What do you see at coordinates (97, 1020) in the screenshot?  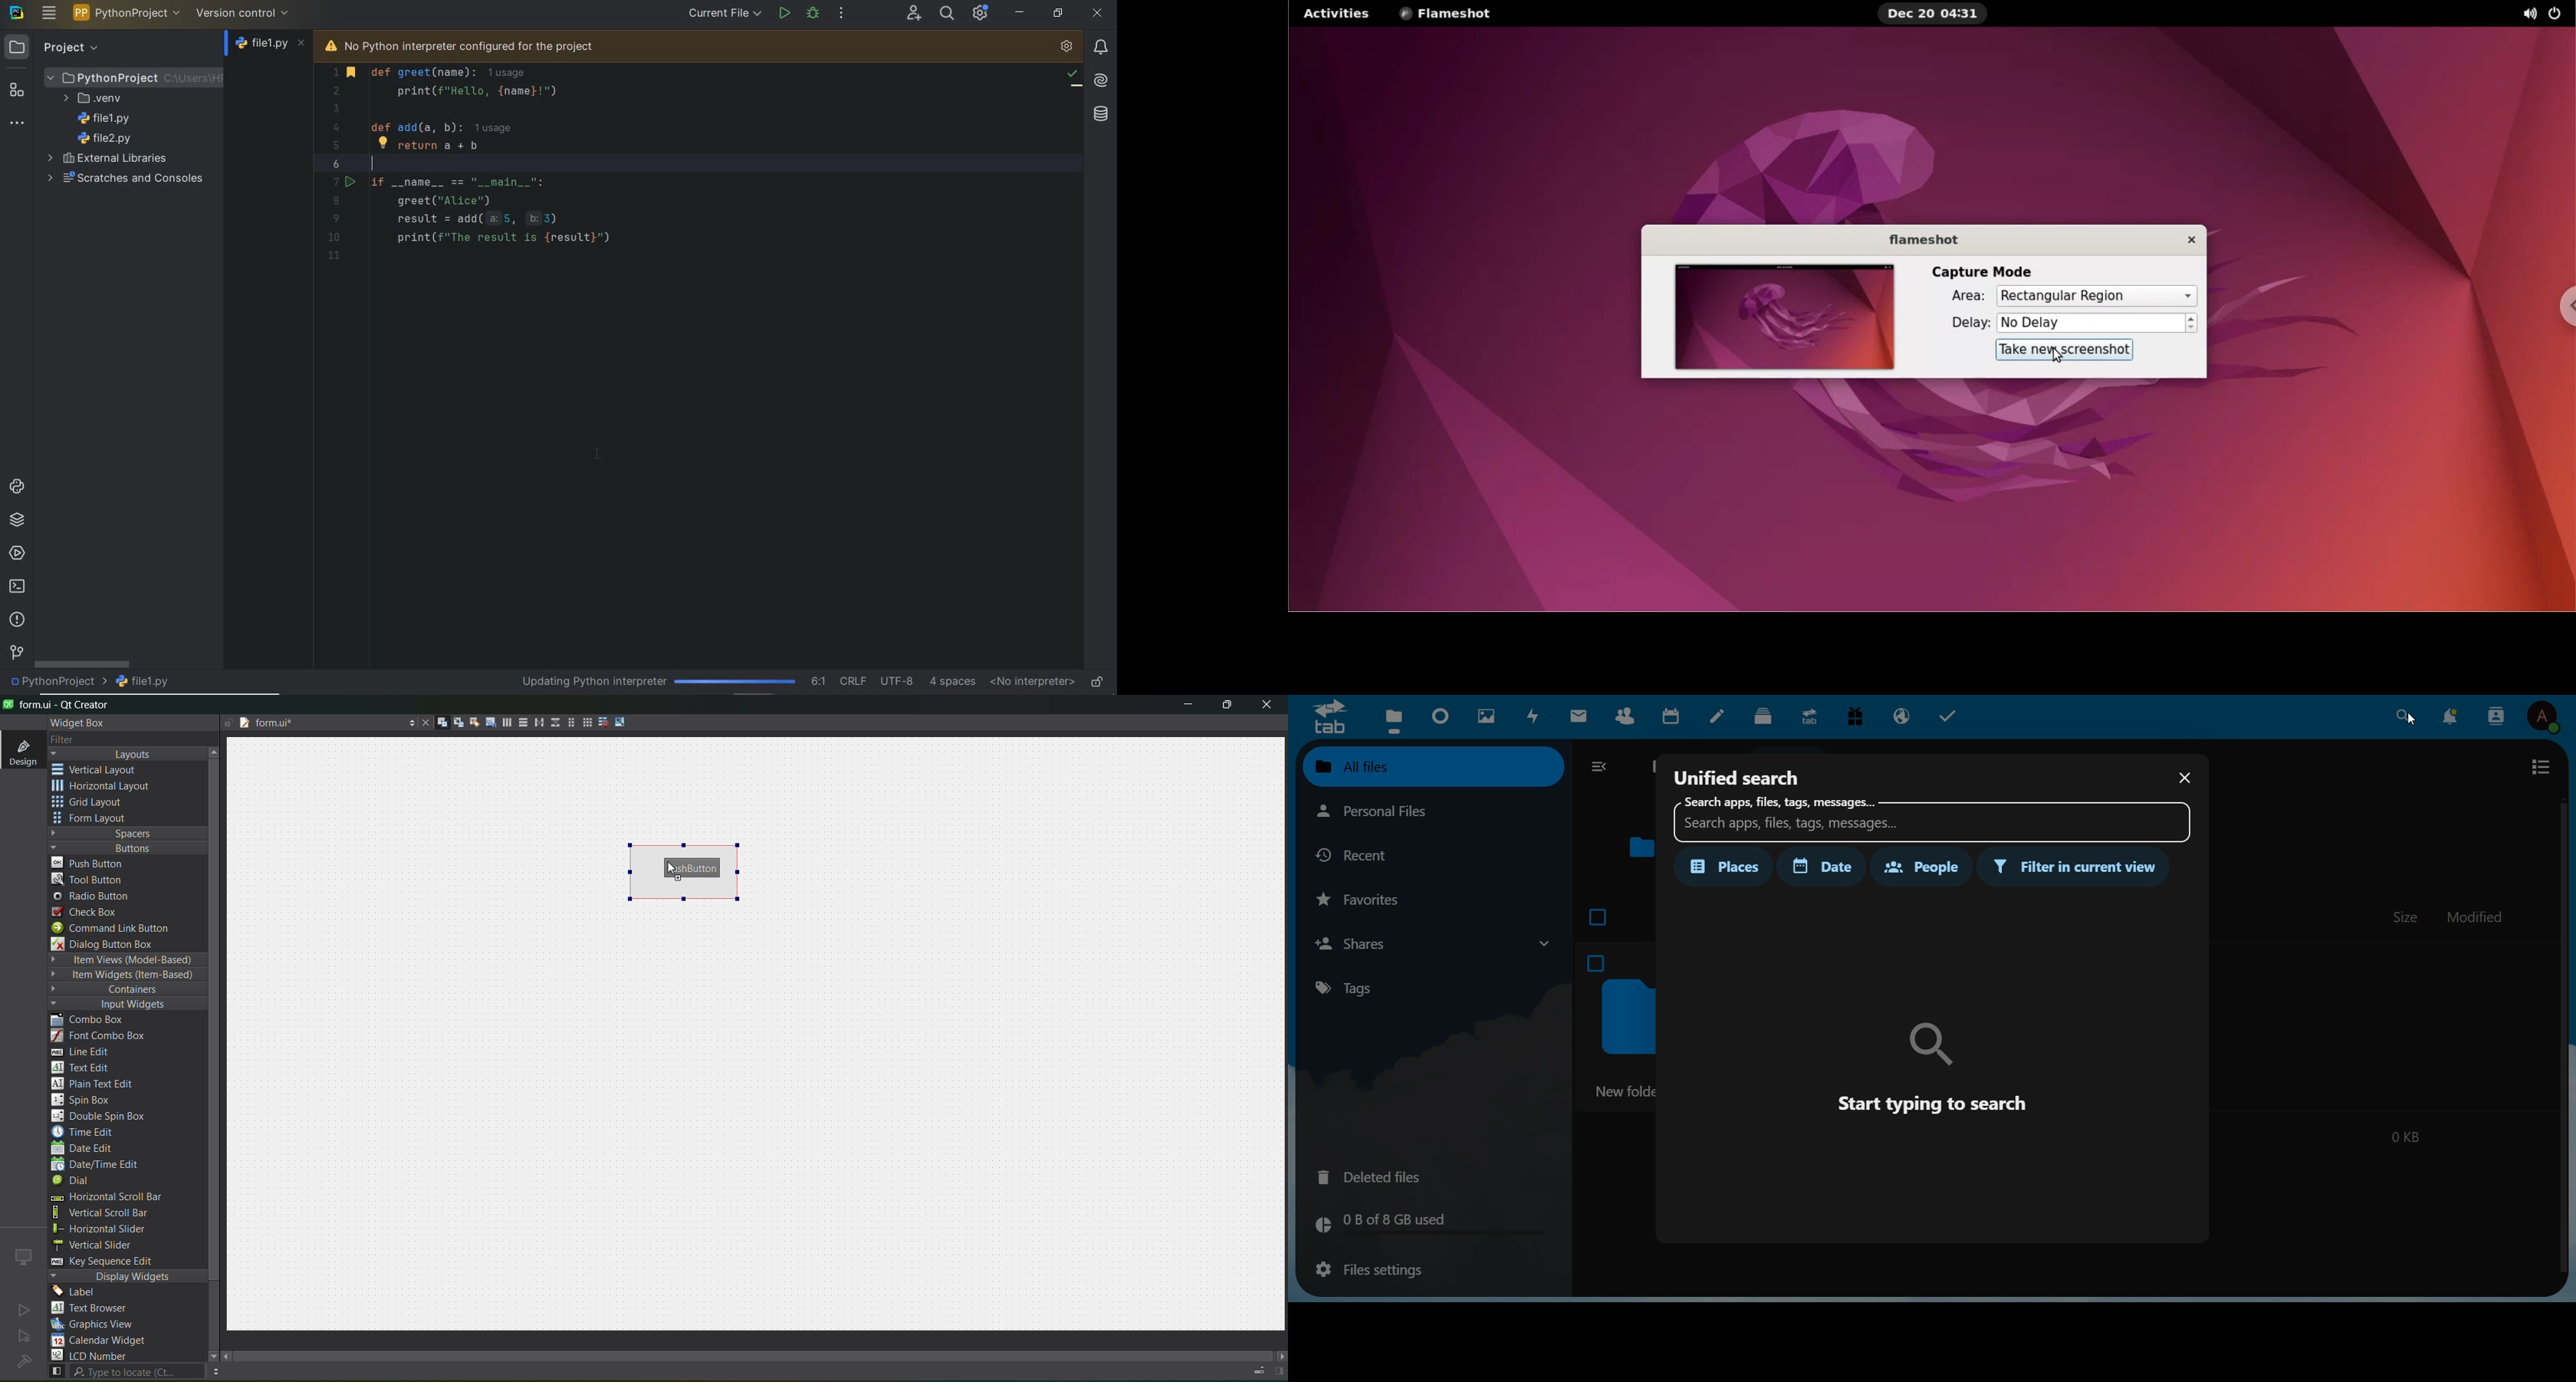 I see `combo box` at bounding box center [97, 1020].